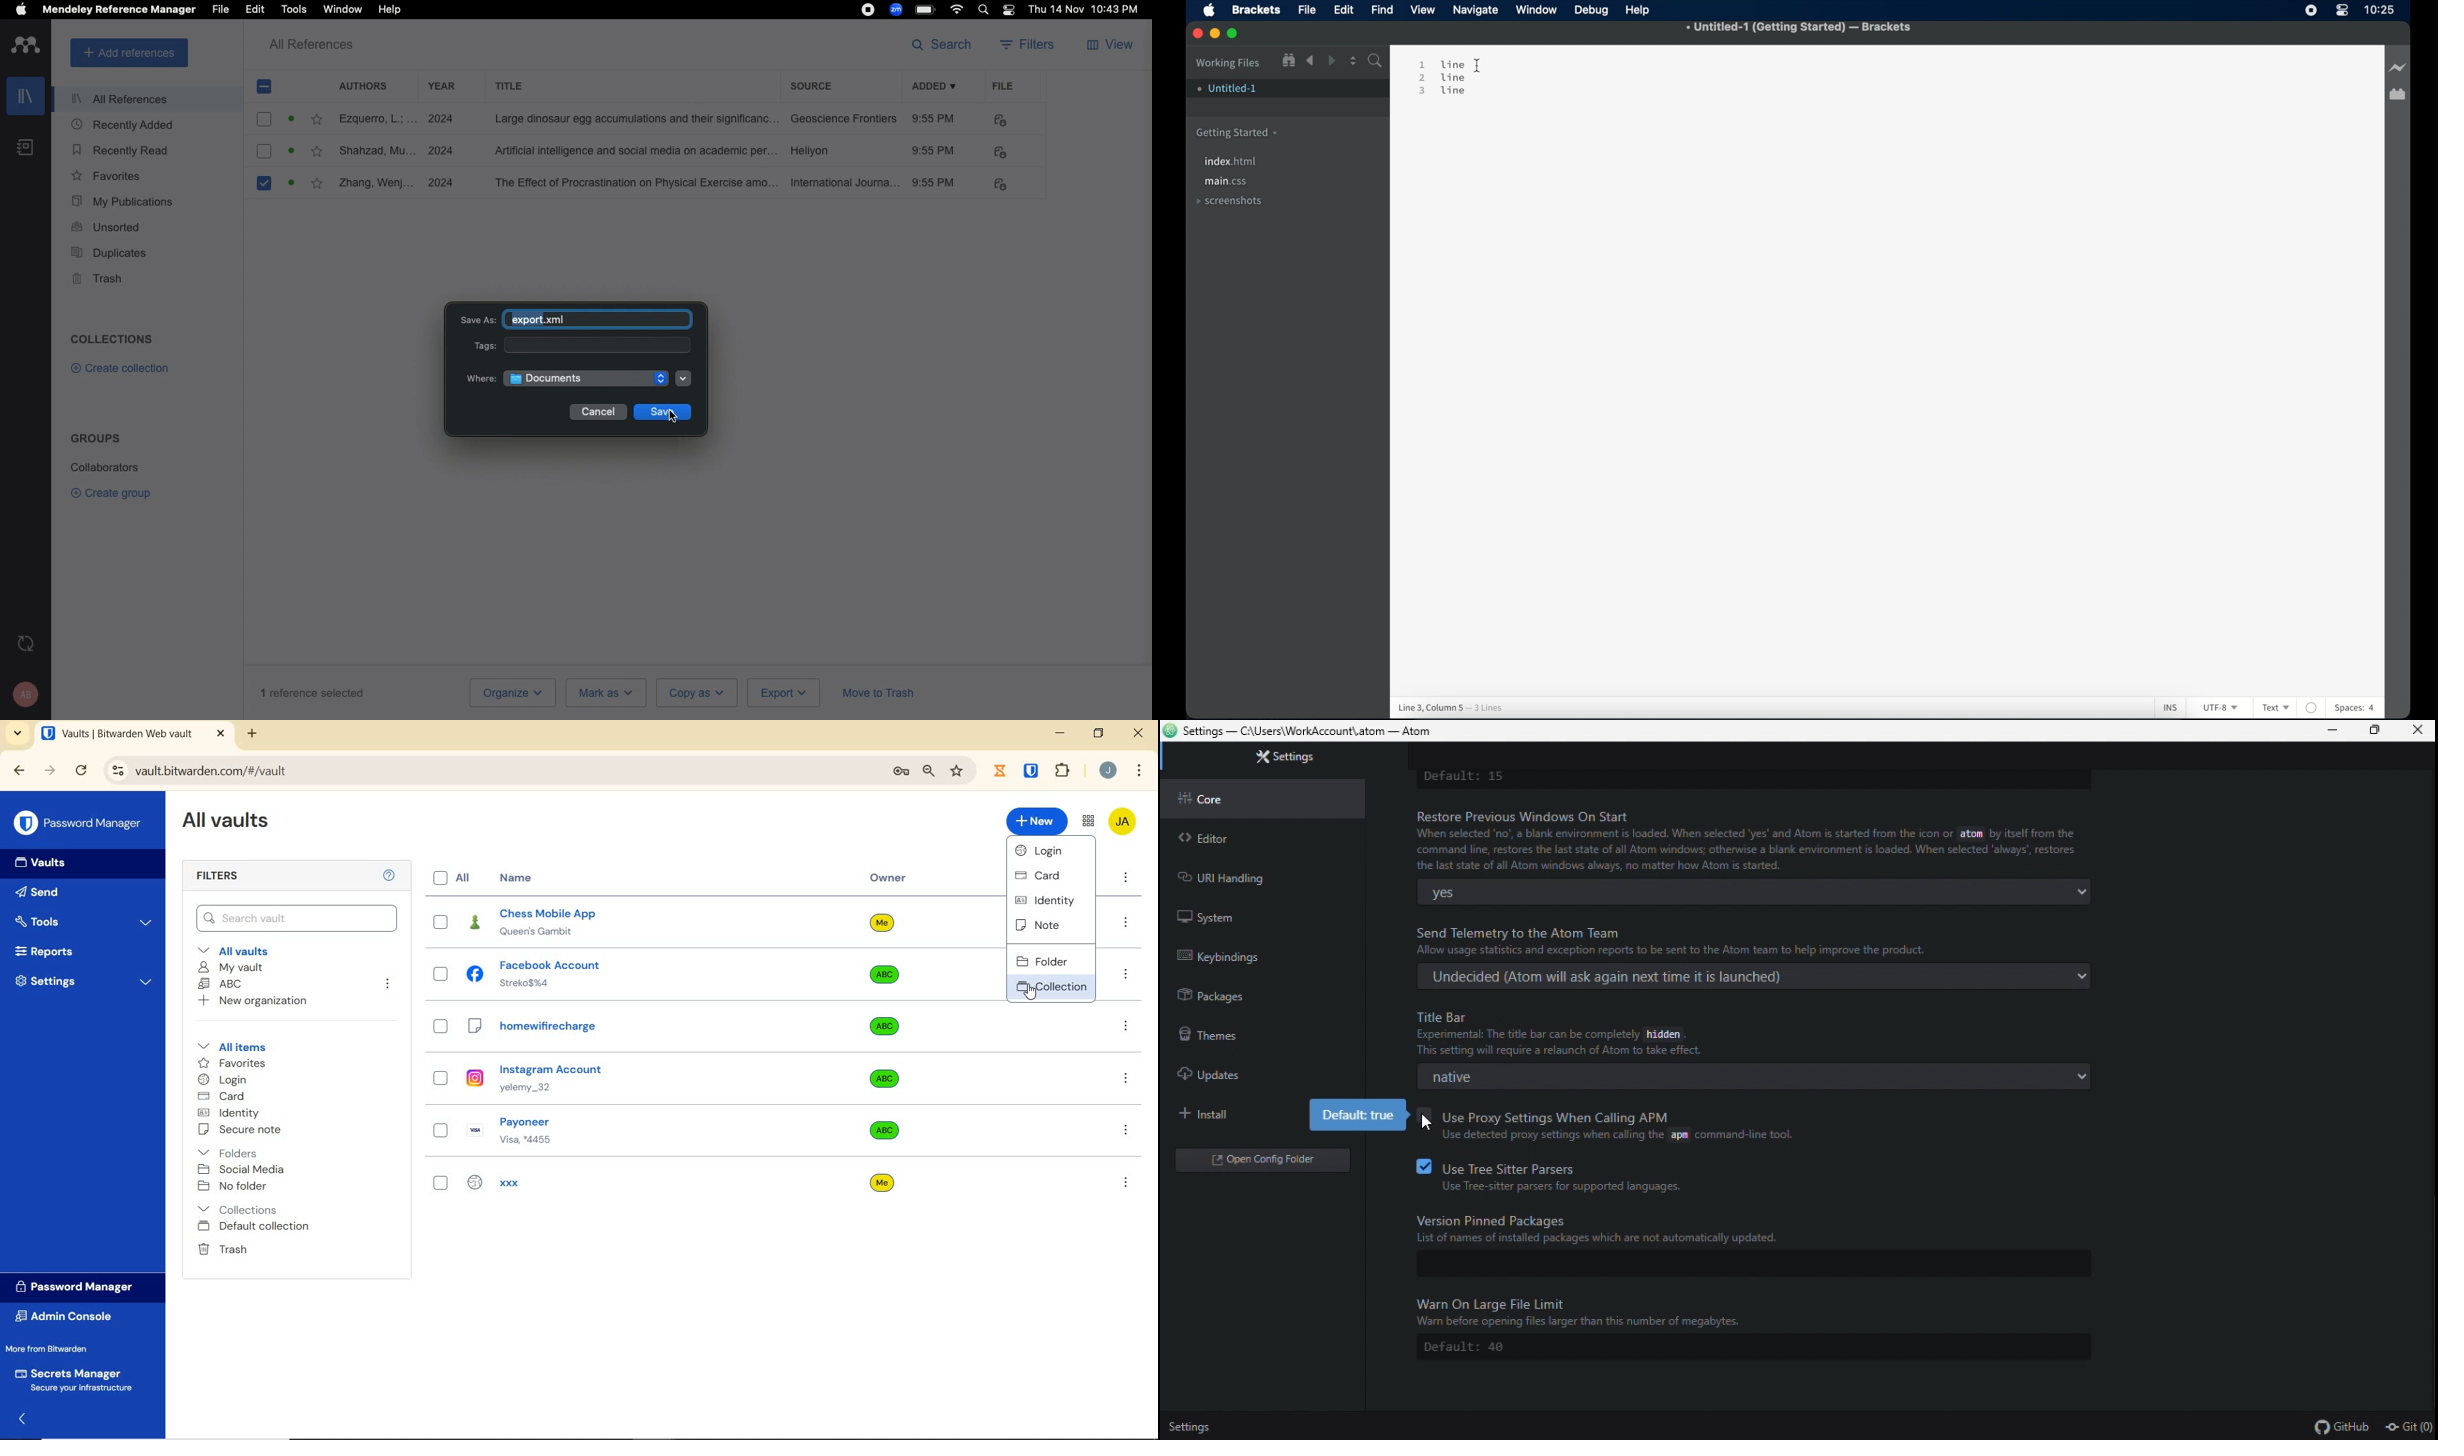  I want to click on more options, so click(1129, 1182).